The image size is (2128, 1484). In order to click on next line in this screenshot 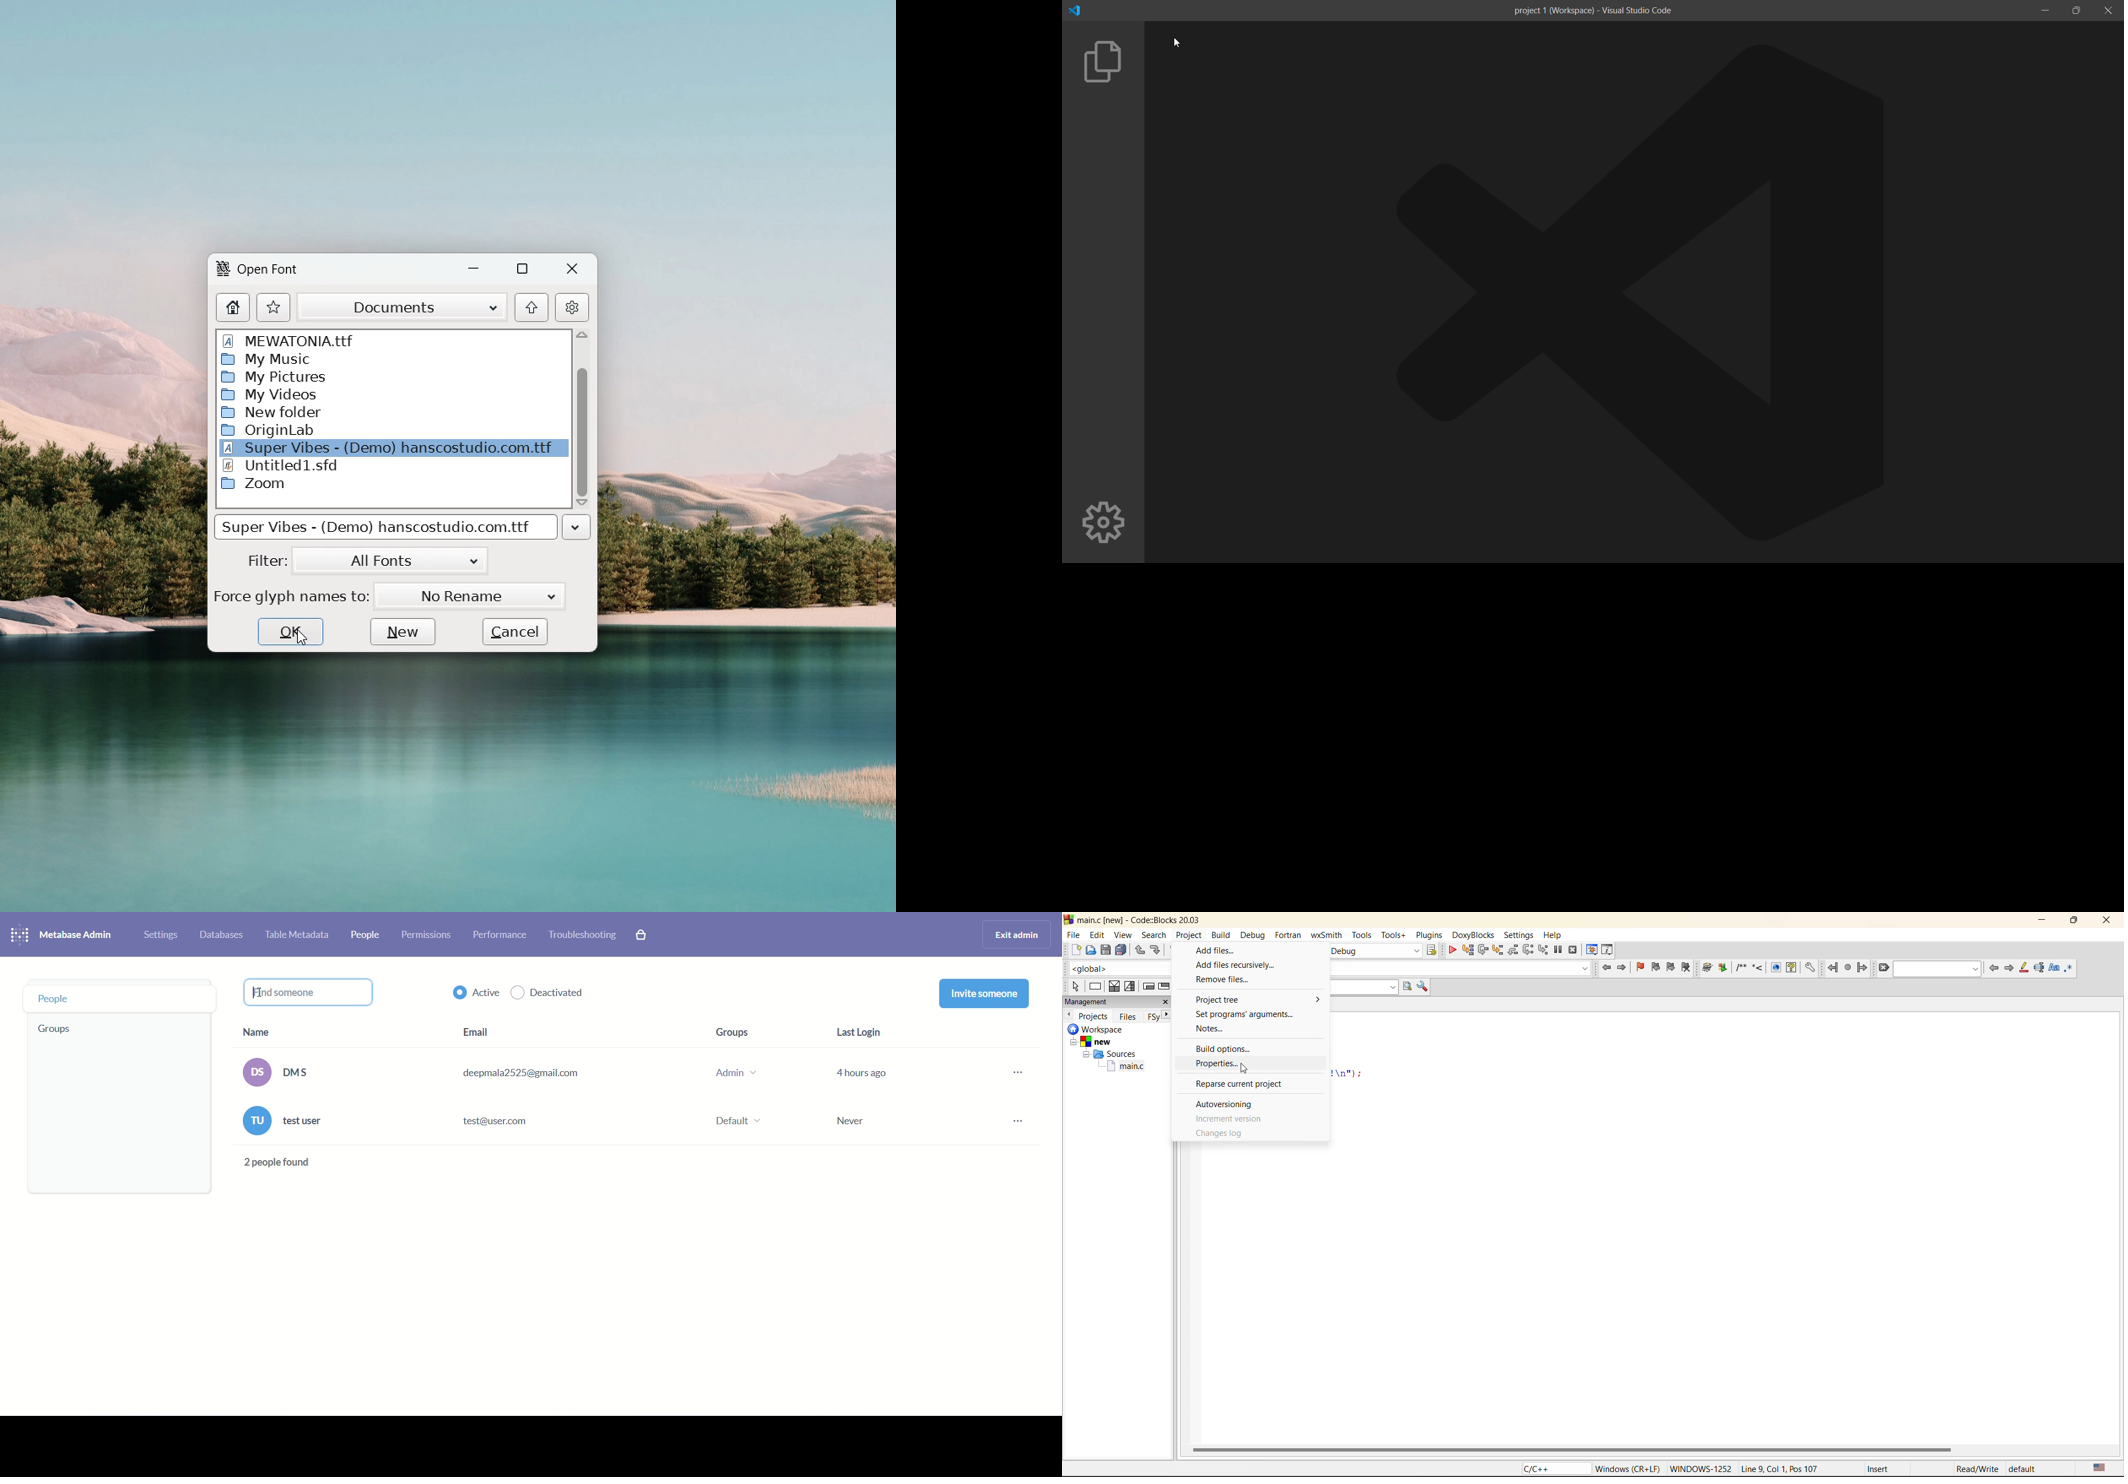, I will do `click(1484, 951)`.